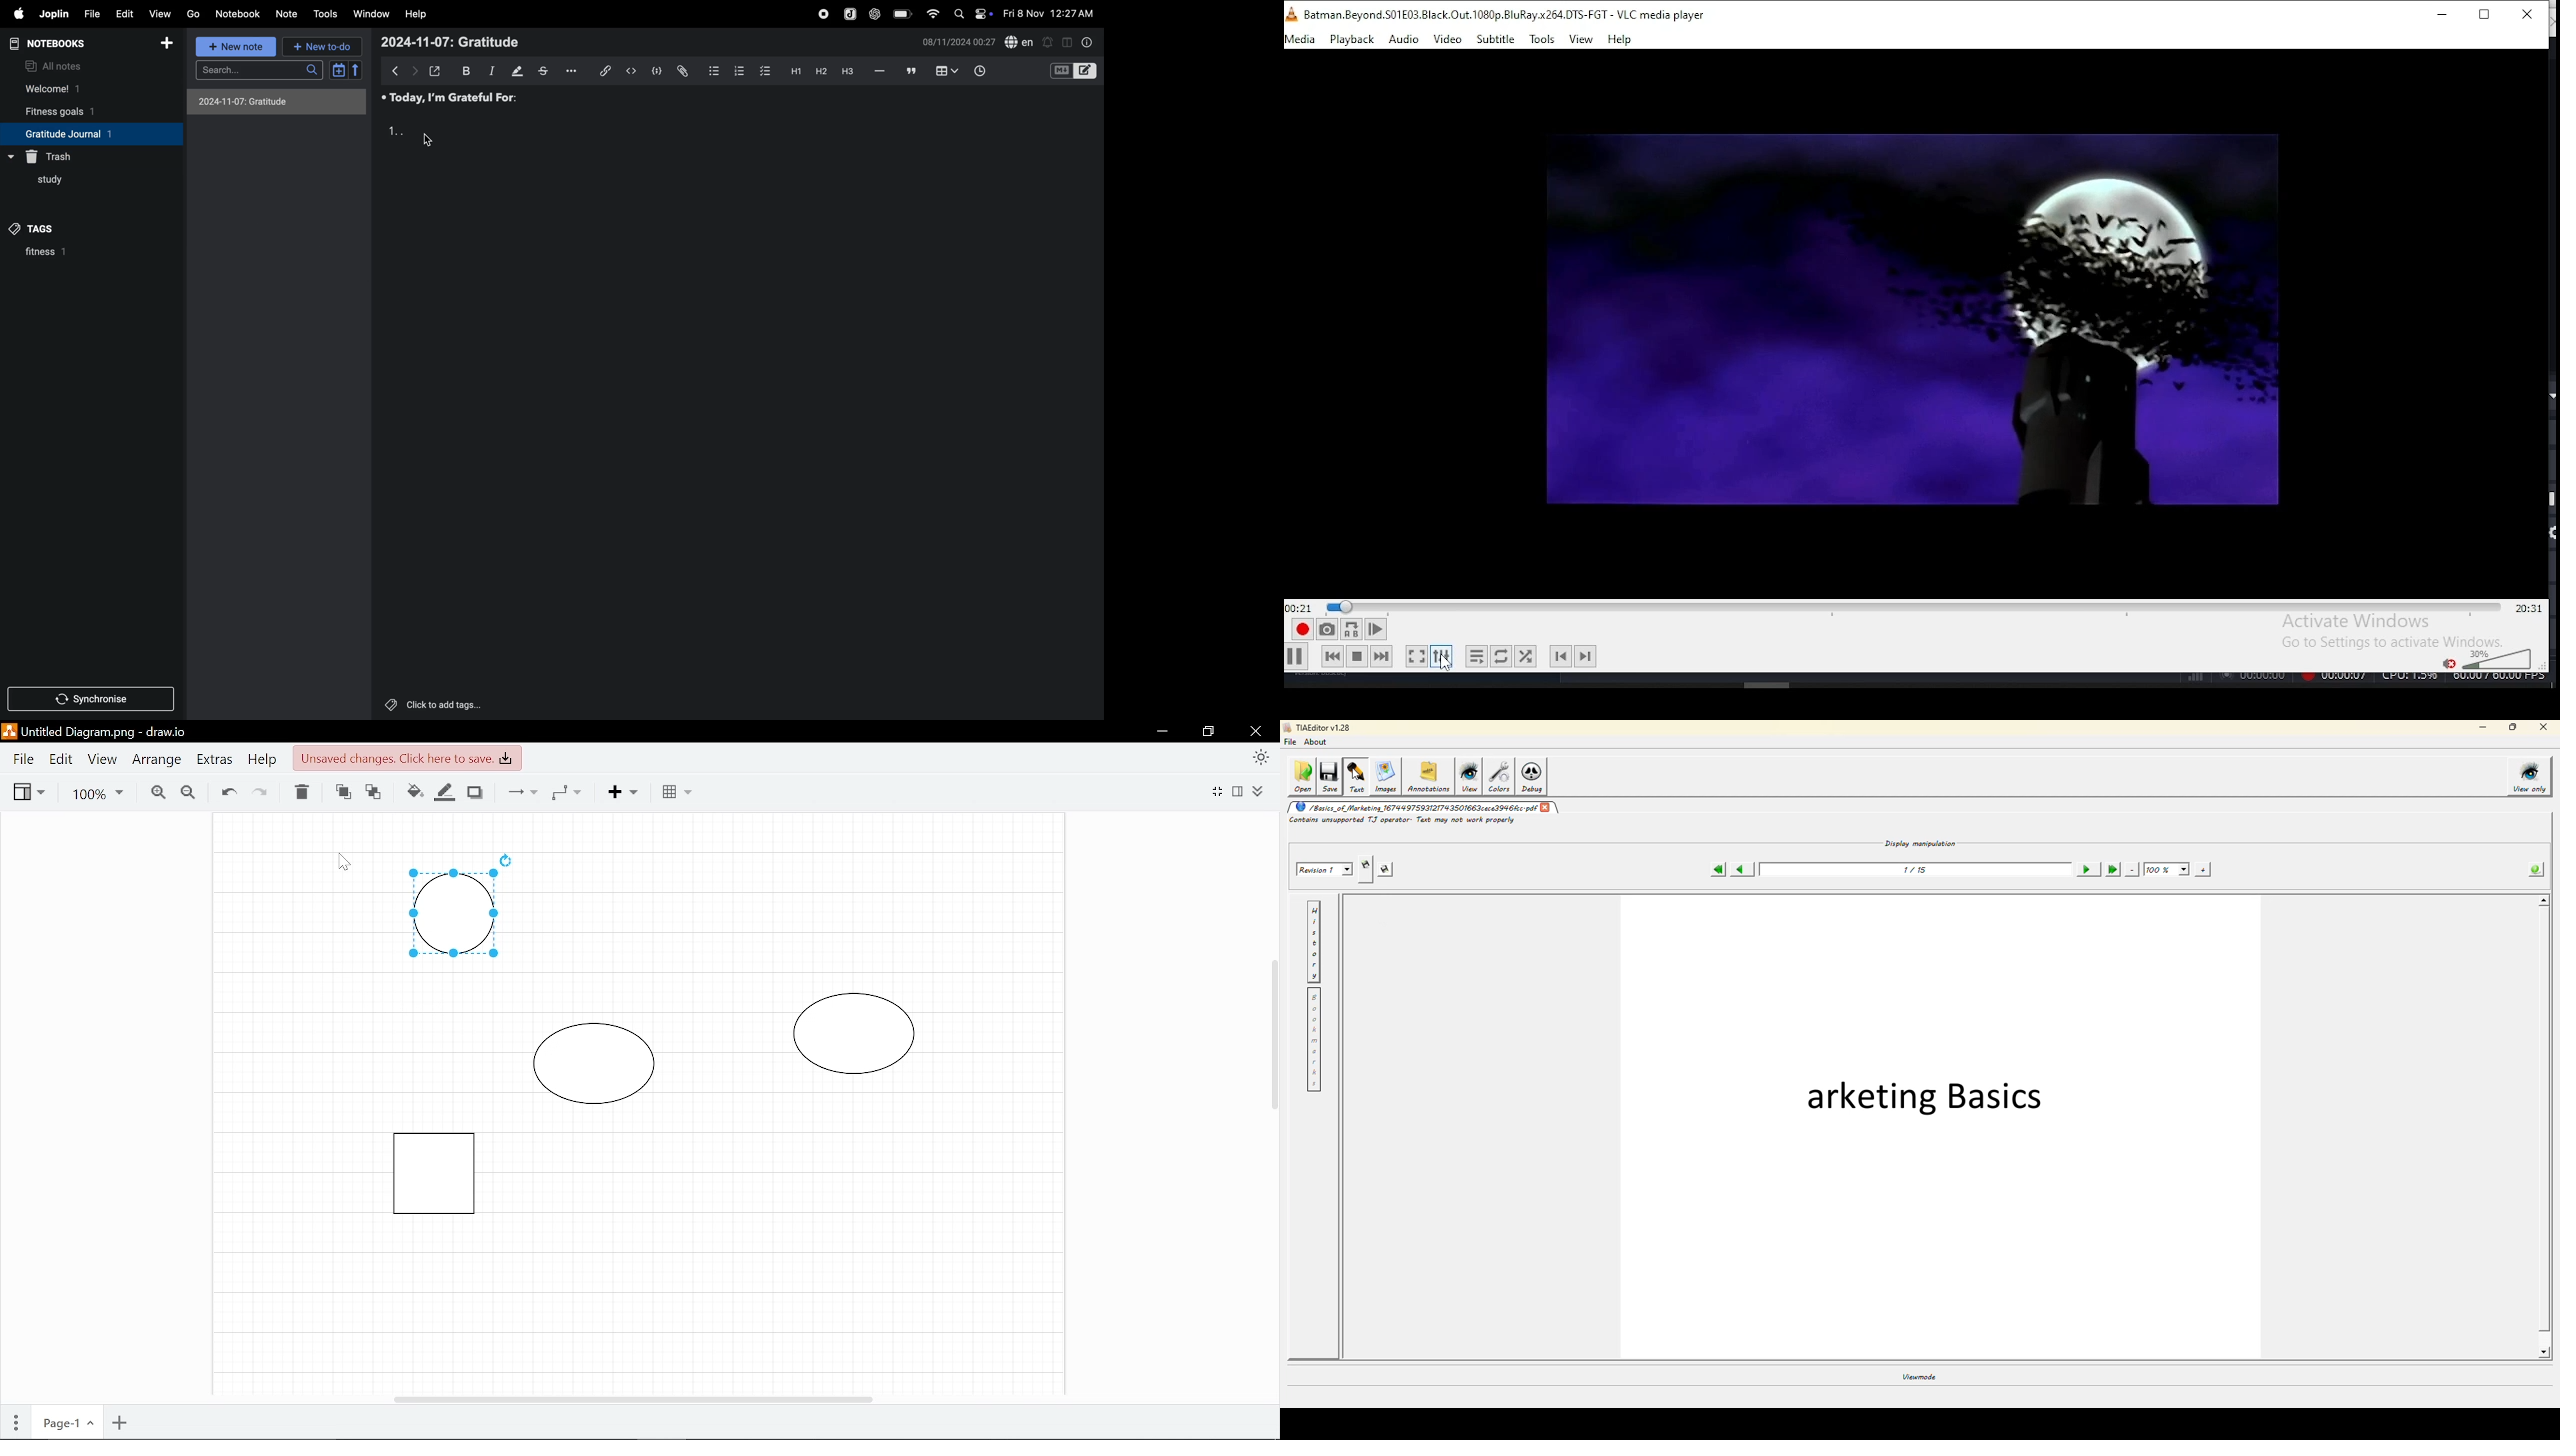  Describe the element at coordinates (319, 46) in the screenshot. I see `new to do` at that location.